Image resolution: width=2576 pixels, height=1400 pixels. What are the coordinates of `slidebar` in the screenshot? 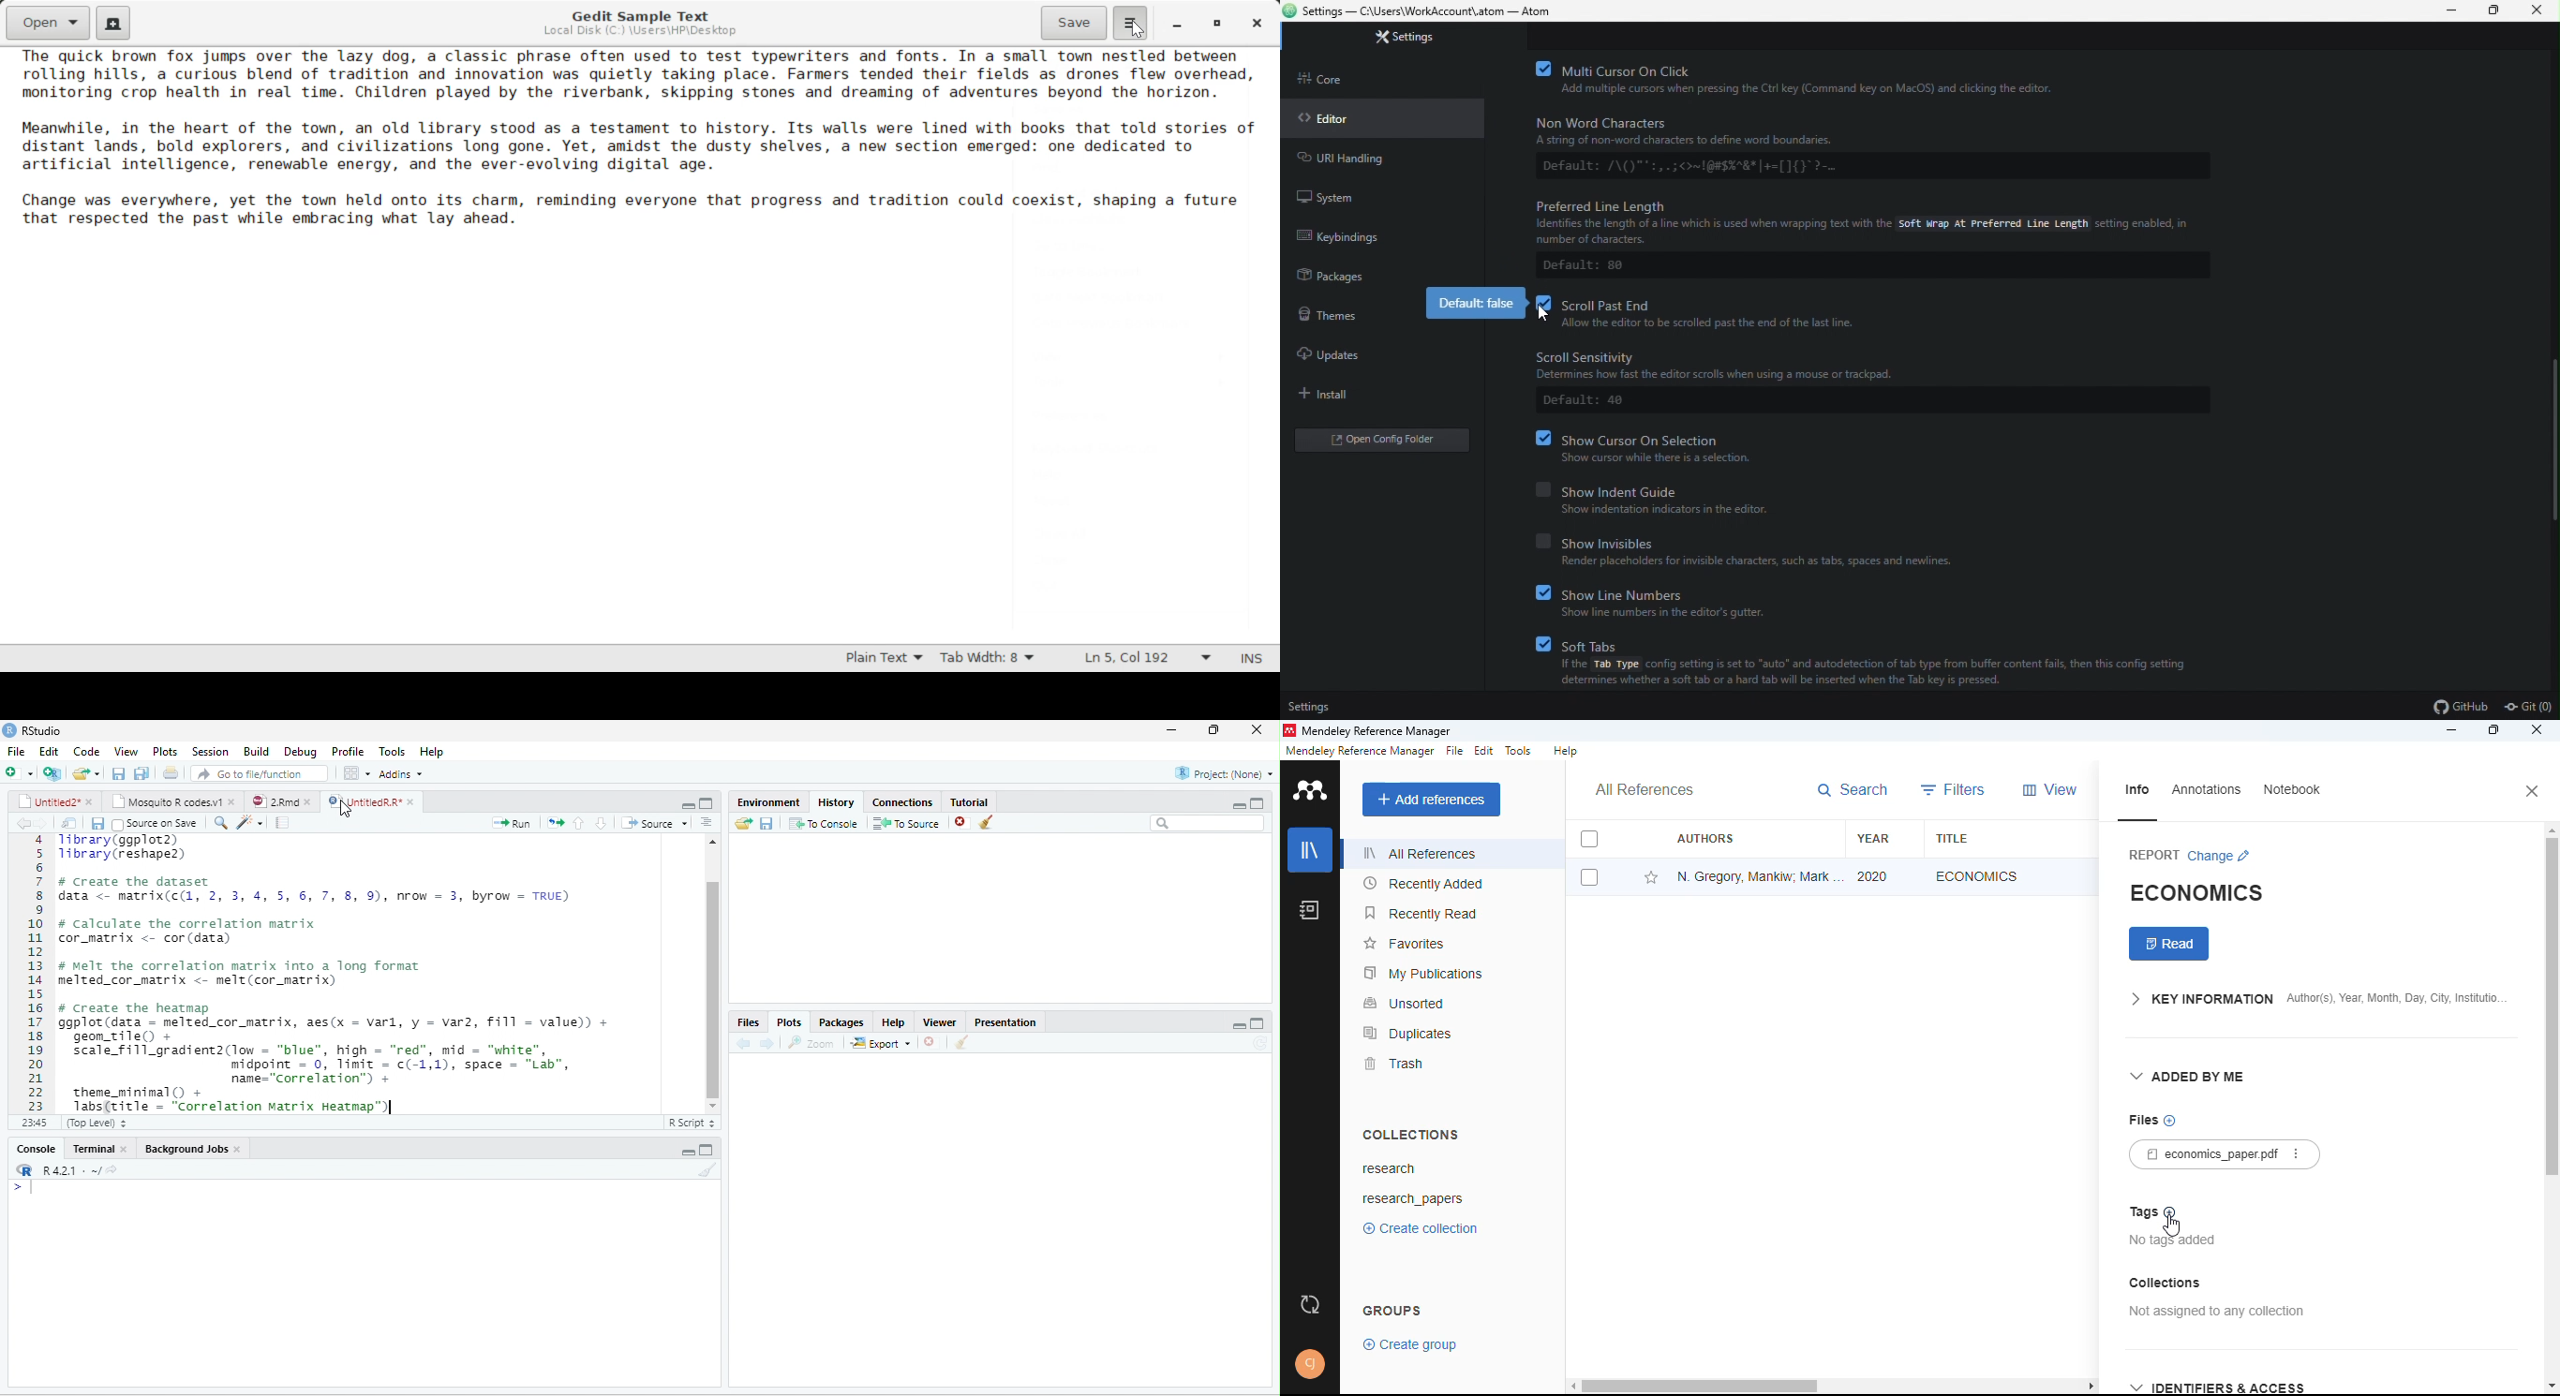 It's located at (708, 973).